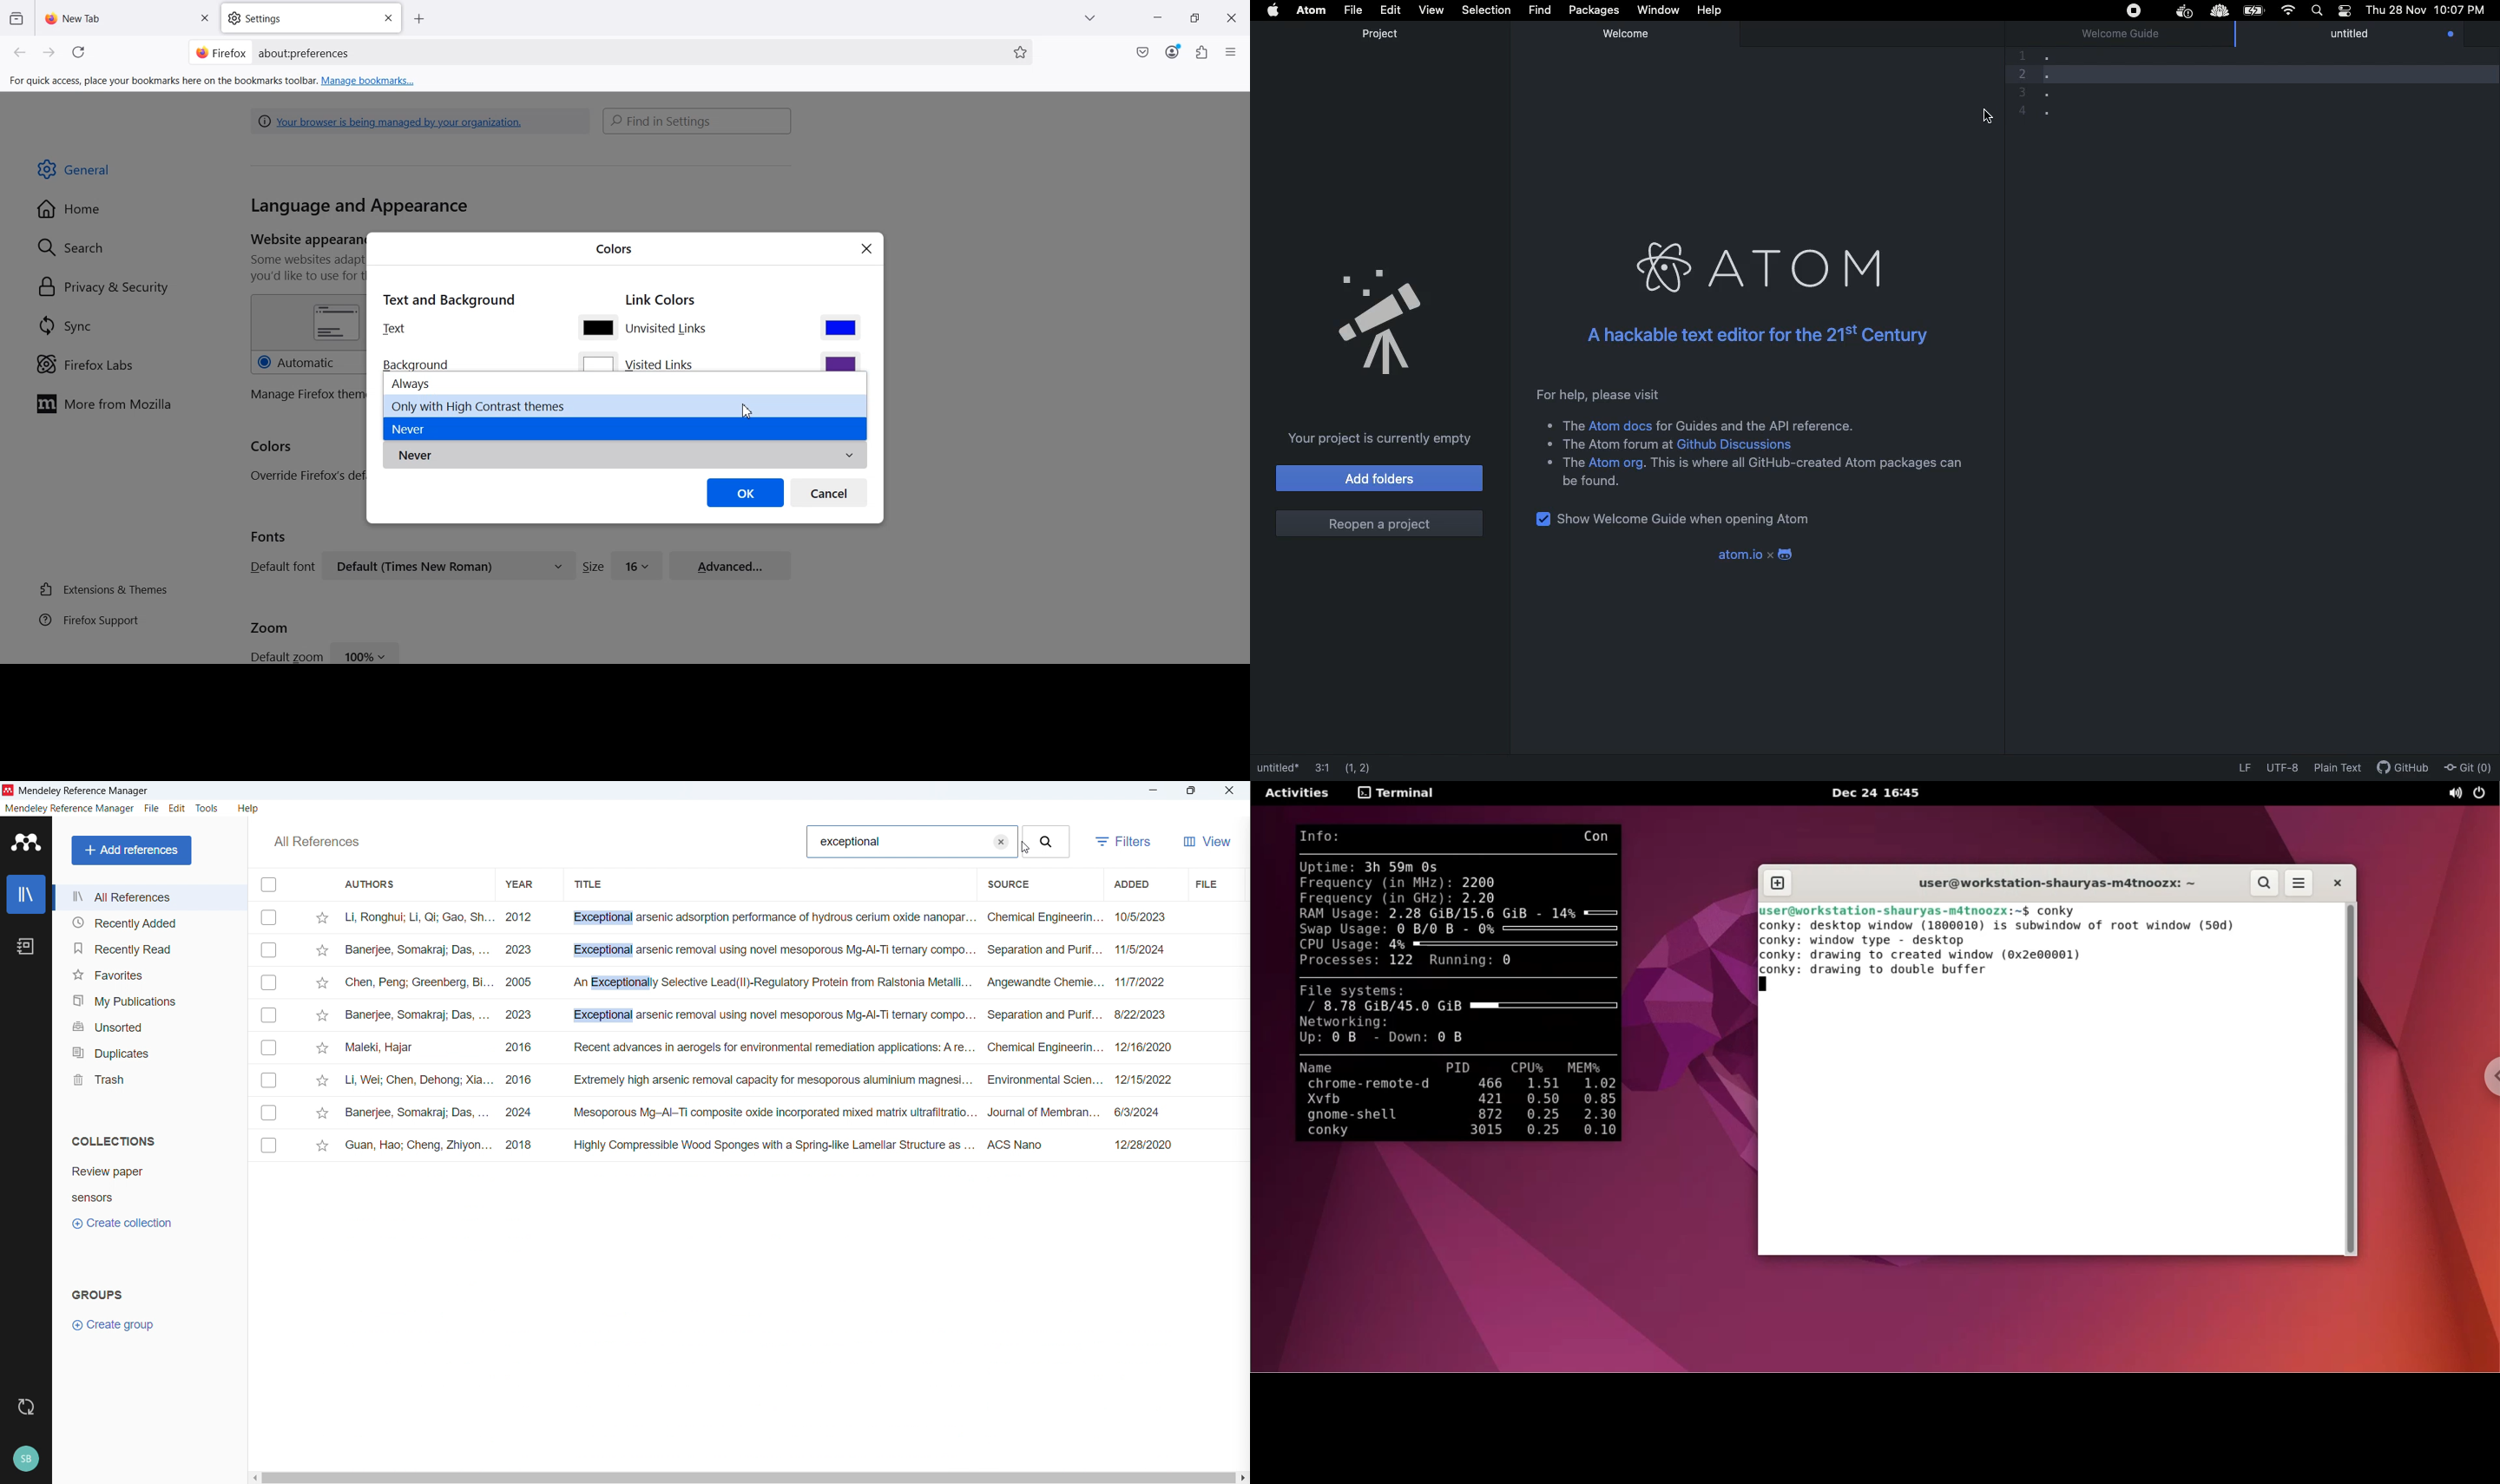 This screenshot has height=1484, width=2520. What do you see at coordinates (150, 922) in the screenshot?
I see `Recently added ` at bounding box center [150, 922].